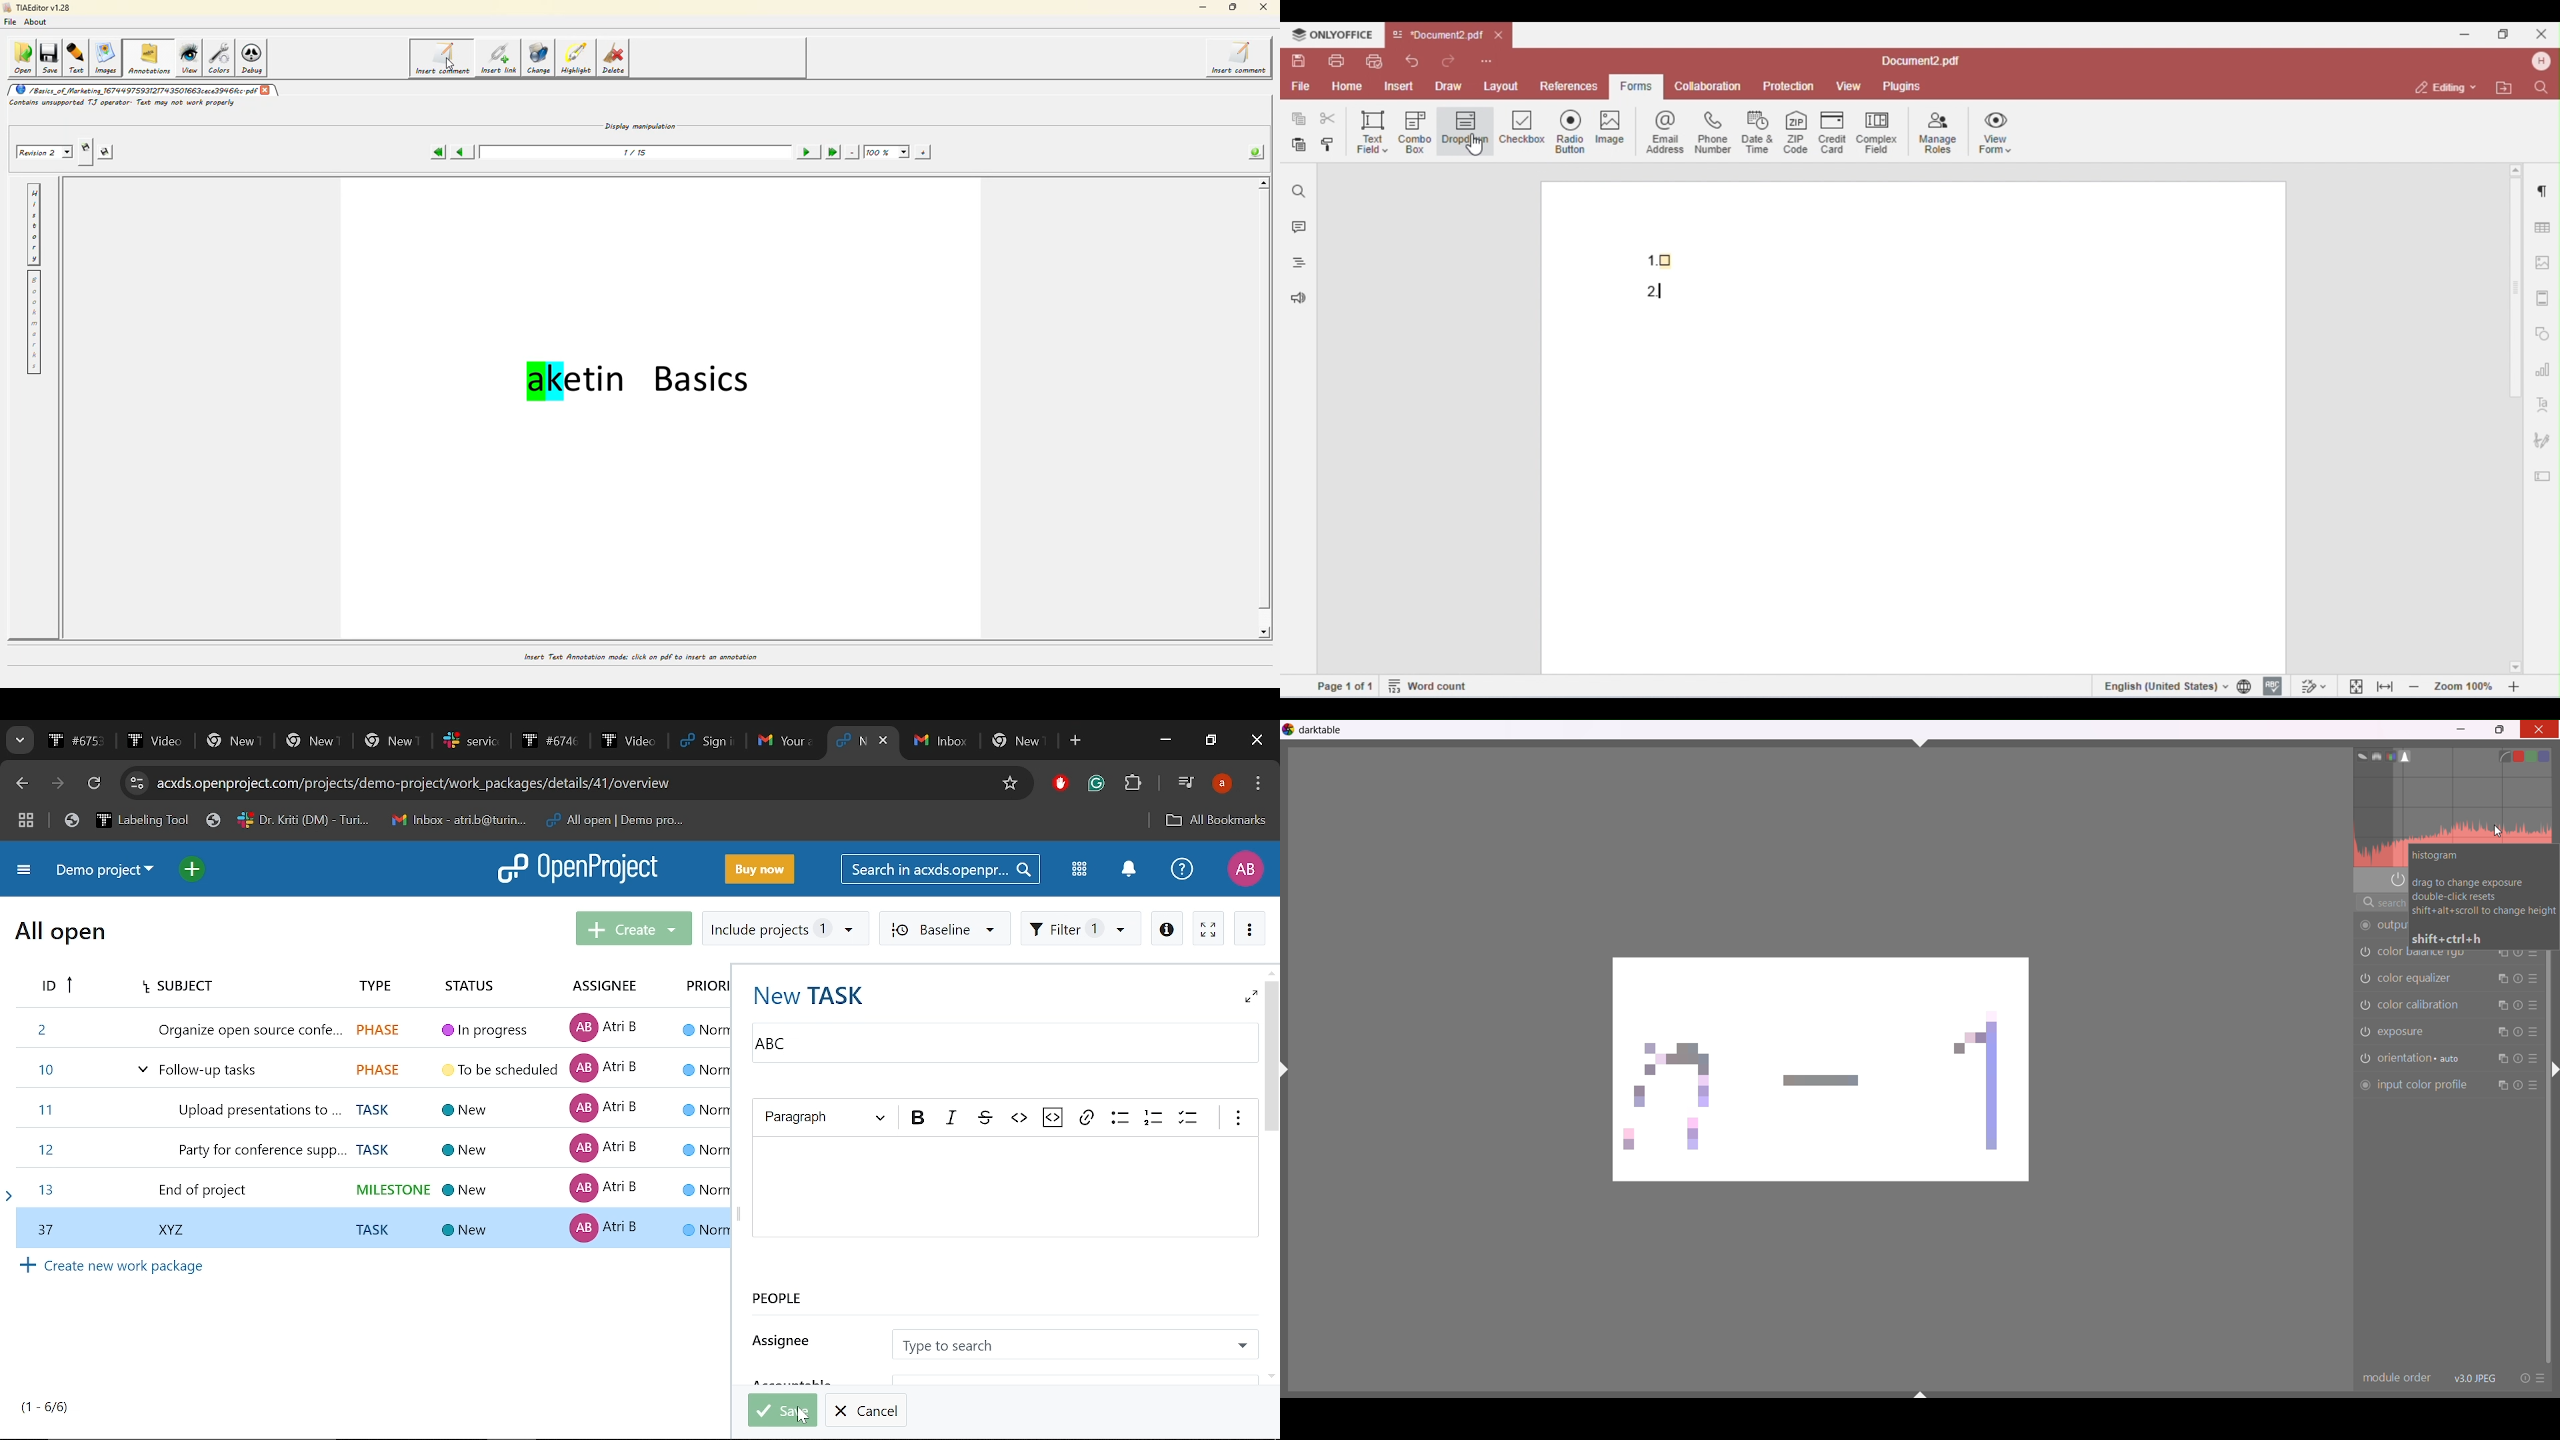 The width and height of the screenshot is (2576, 1456). Describe the element at coordinates (1058, 785) in the screenshot. I see `Add block` at that location.